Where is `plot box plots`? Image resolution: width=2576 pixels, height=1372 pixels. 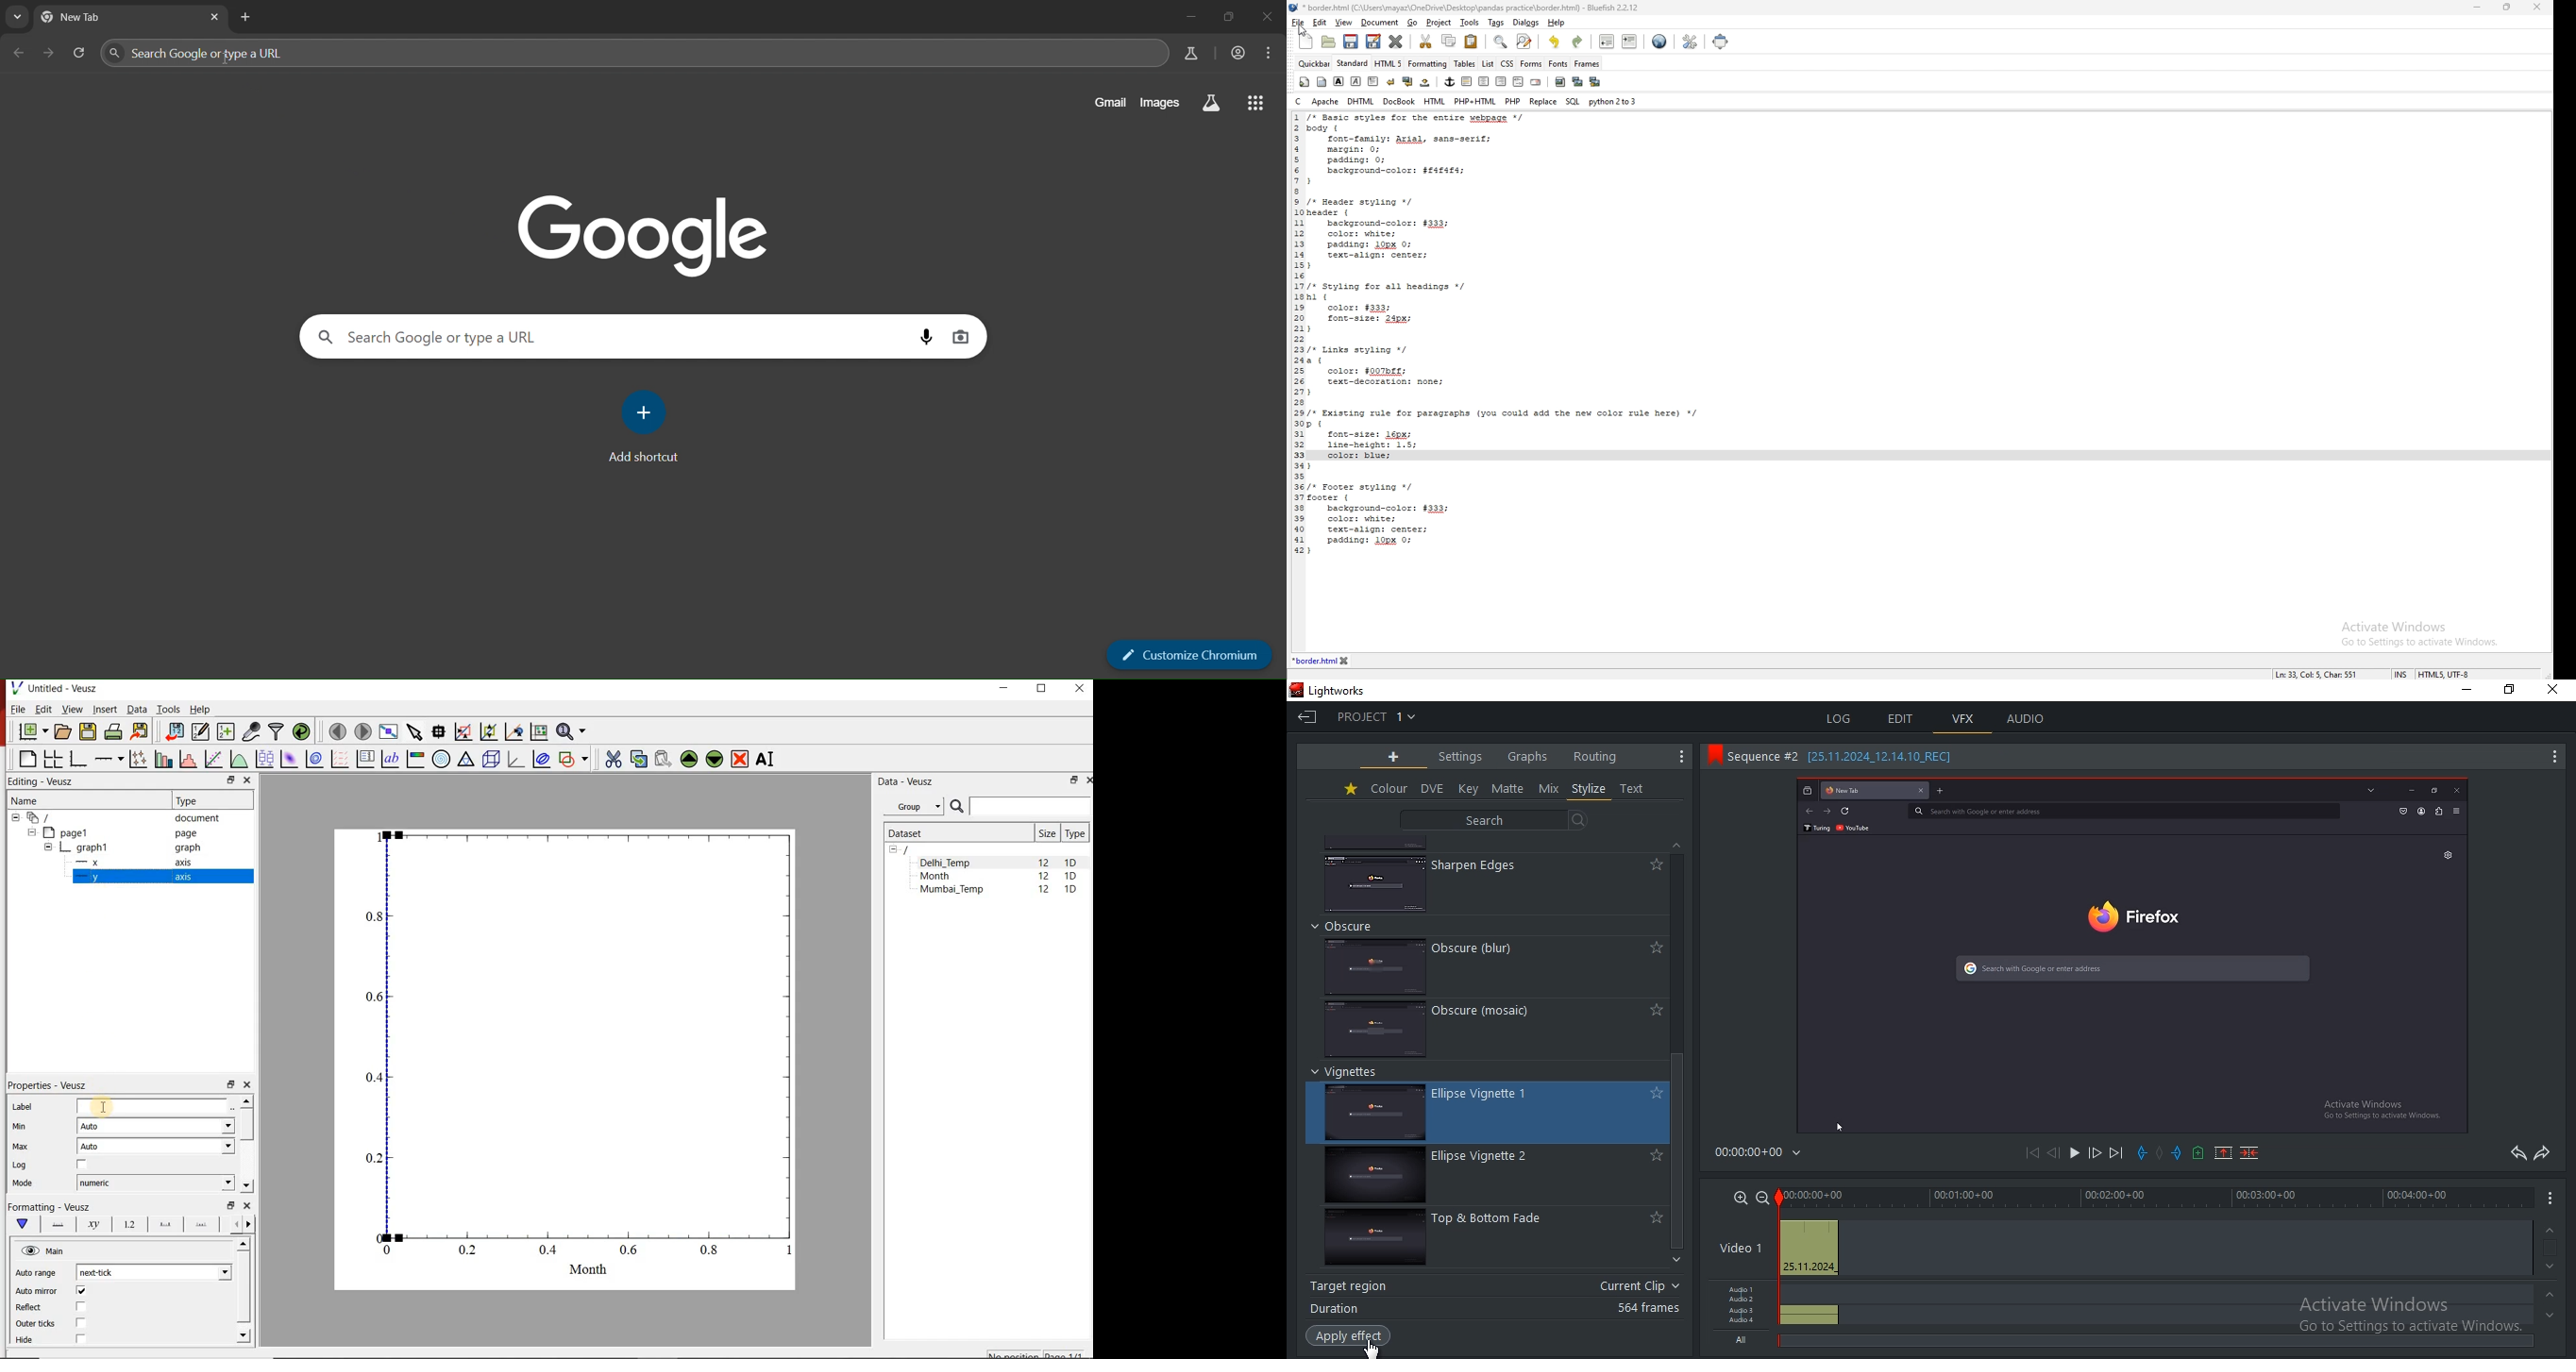 plot box plots is located at coordinates (264, 759).